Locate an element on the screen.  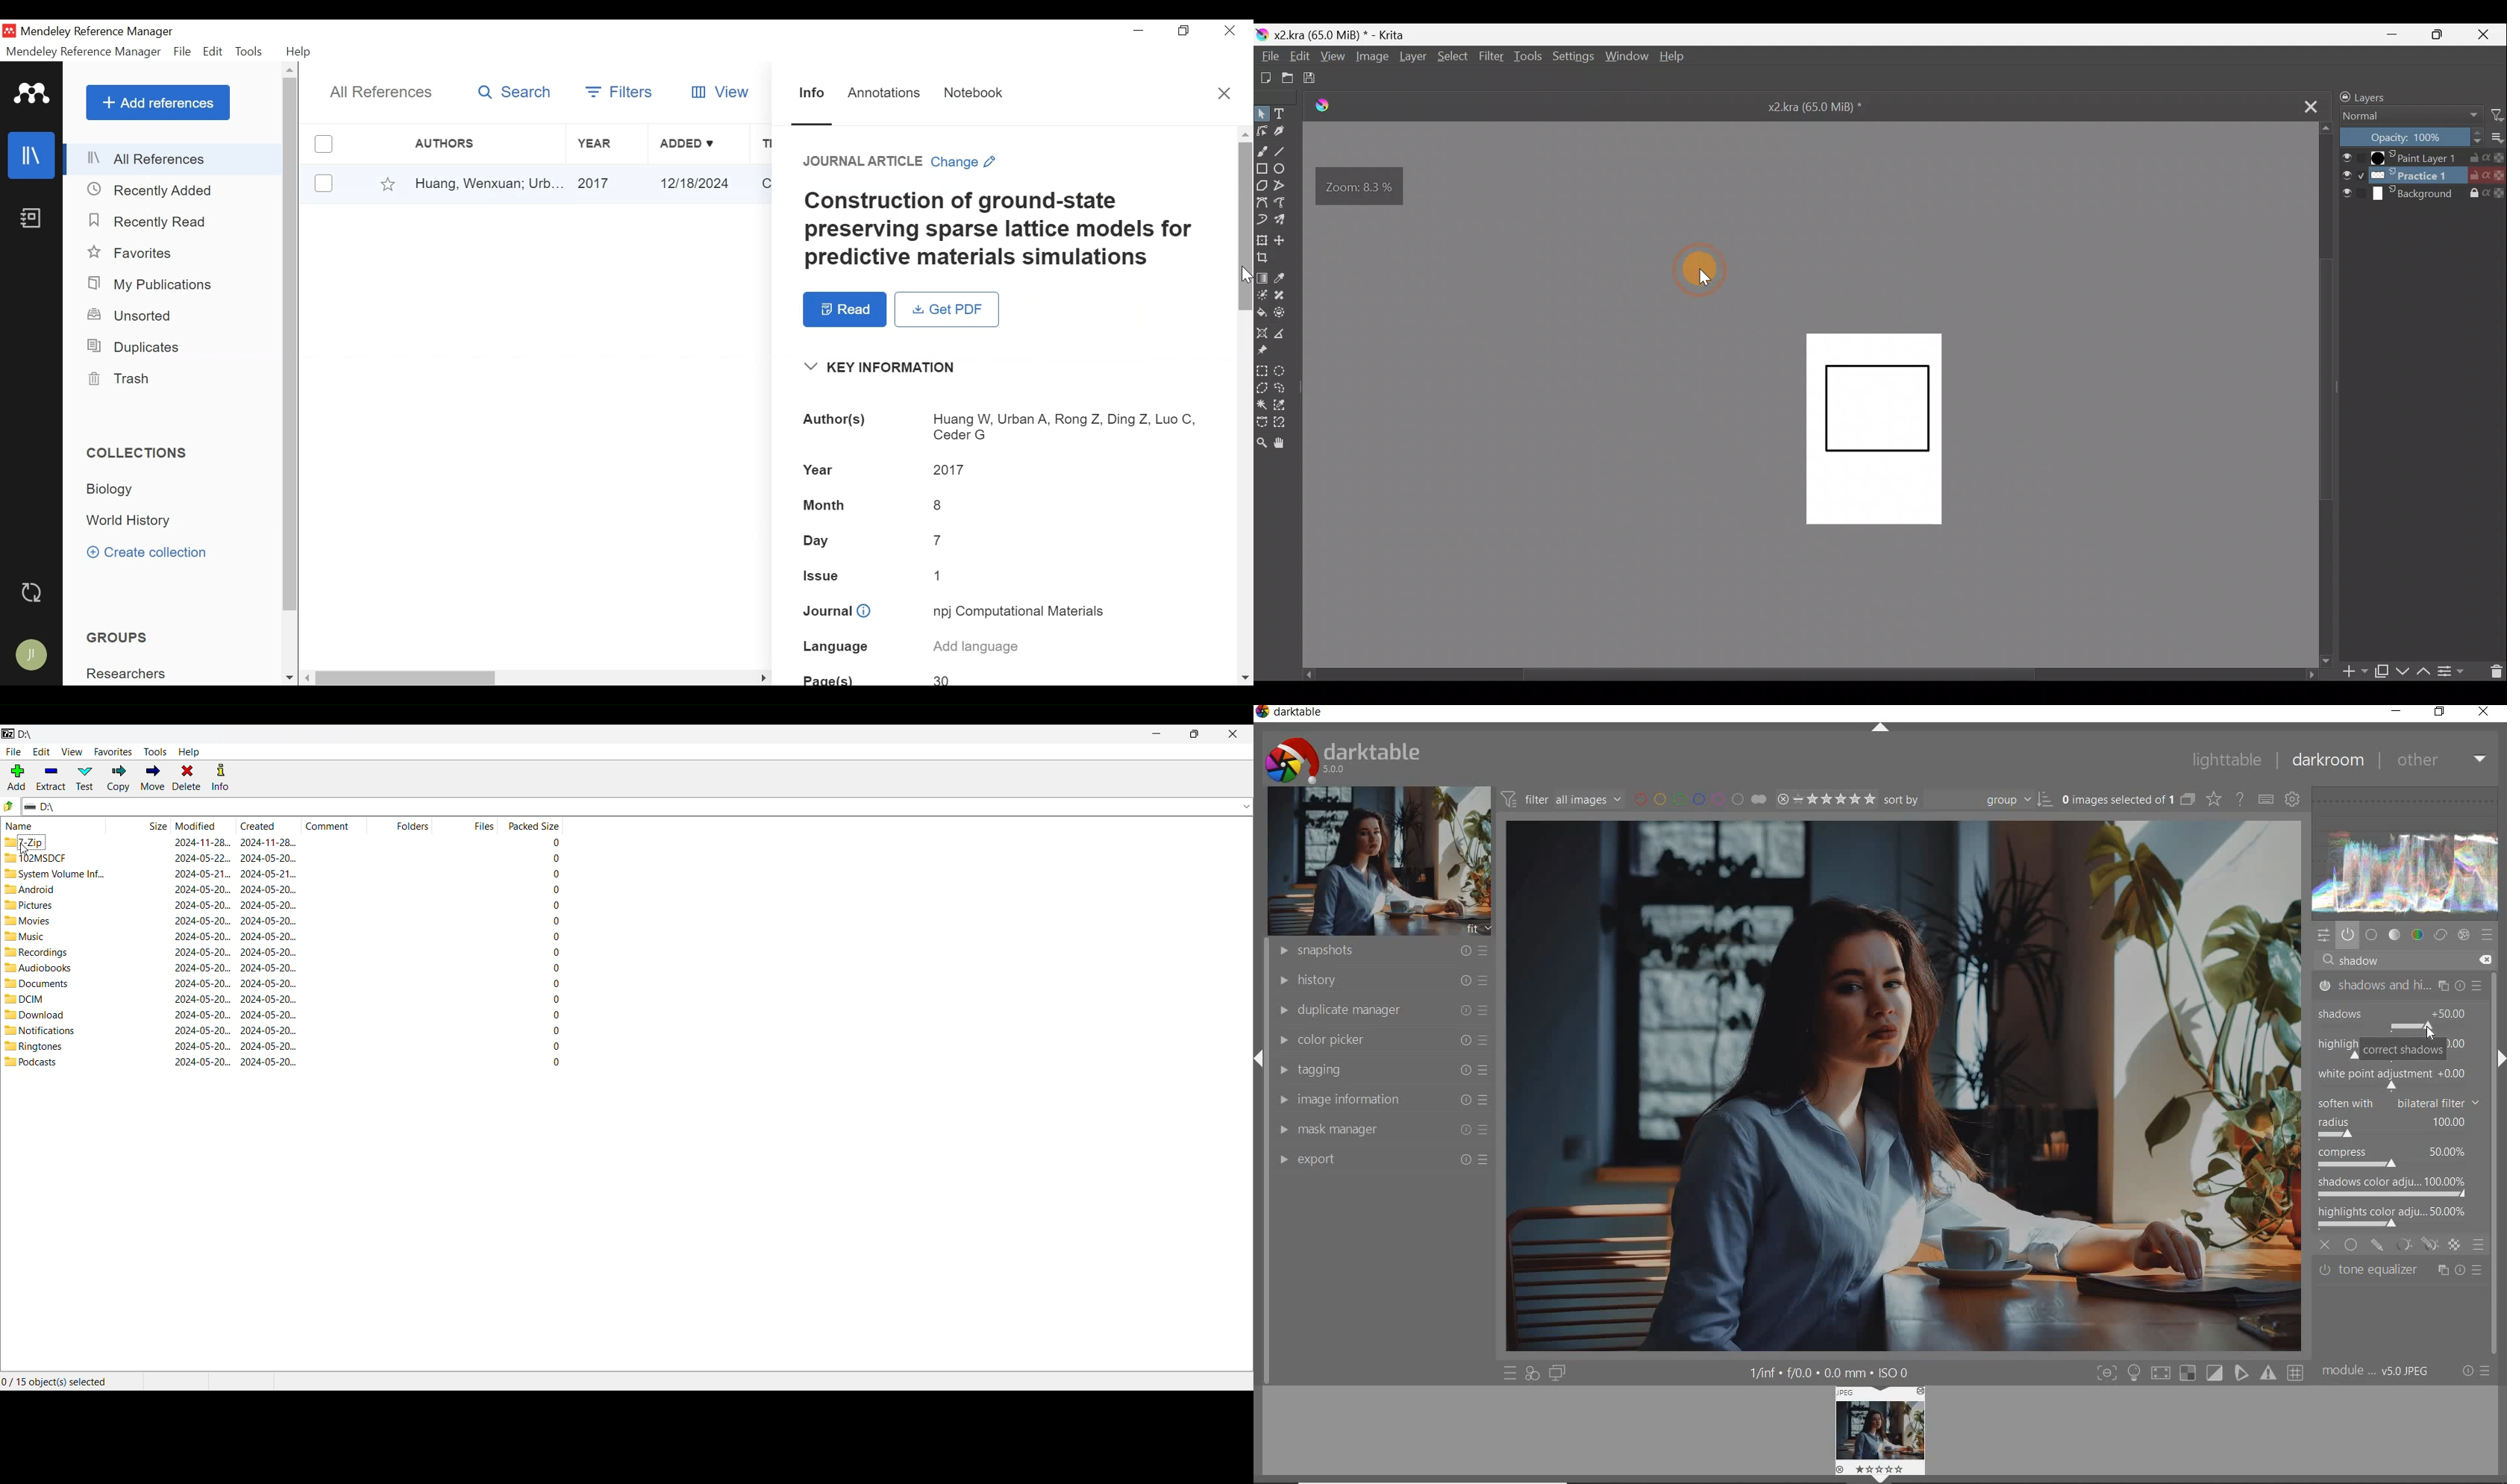
presets is located at coordinates (2488, 934).